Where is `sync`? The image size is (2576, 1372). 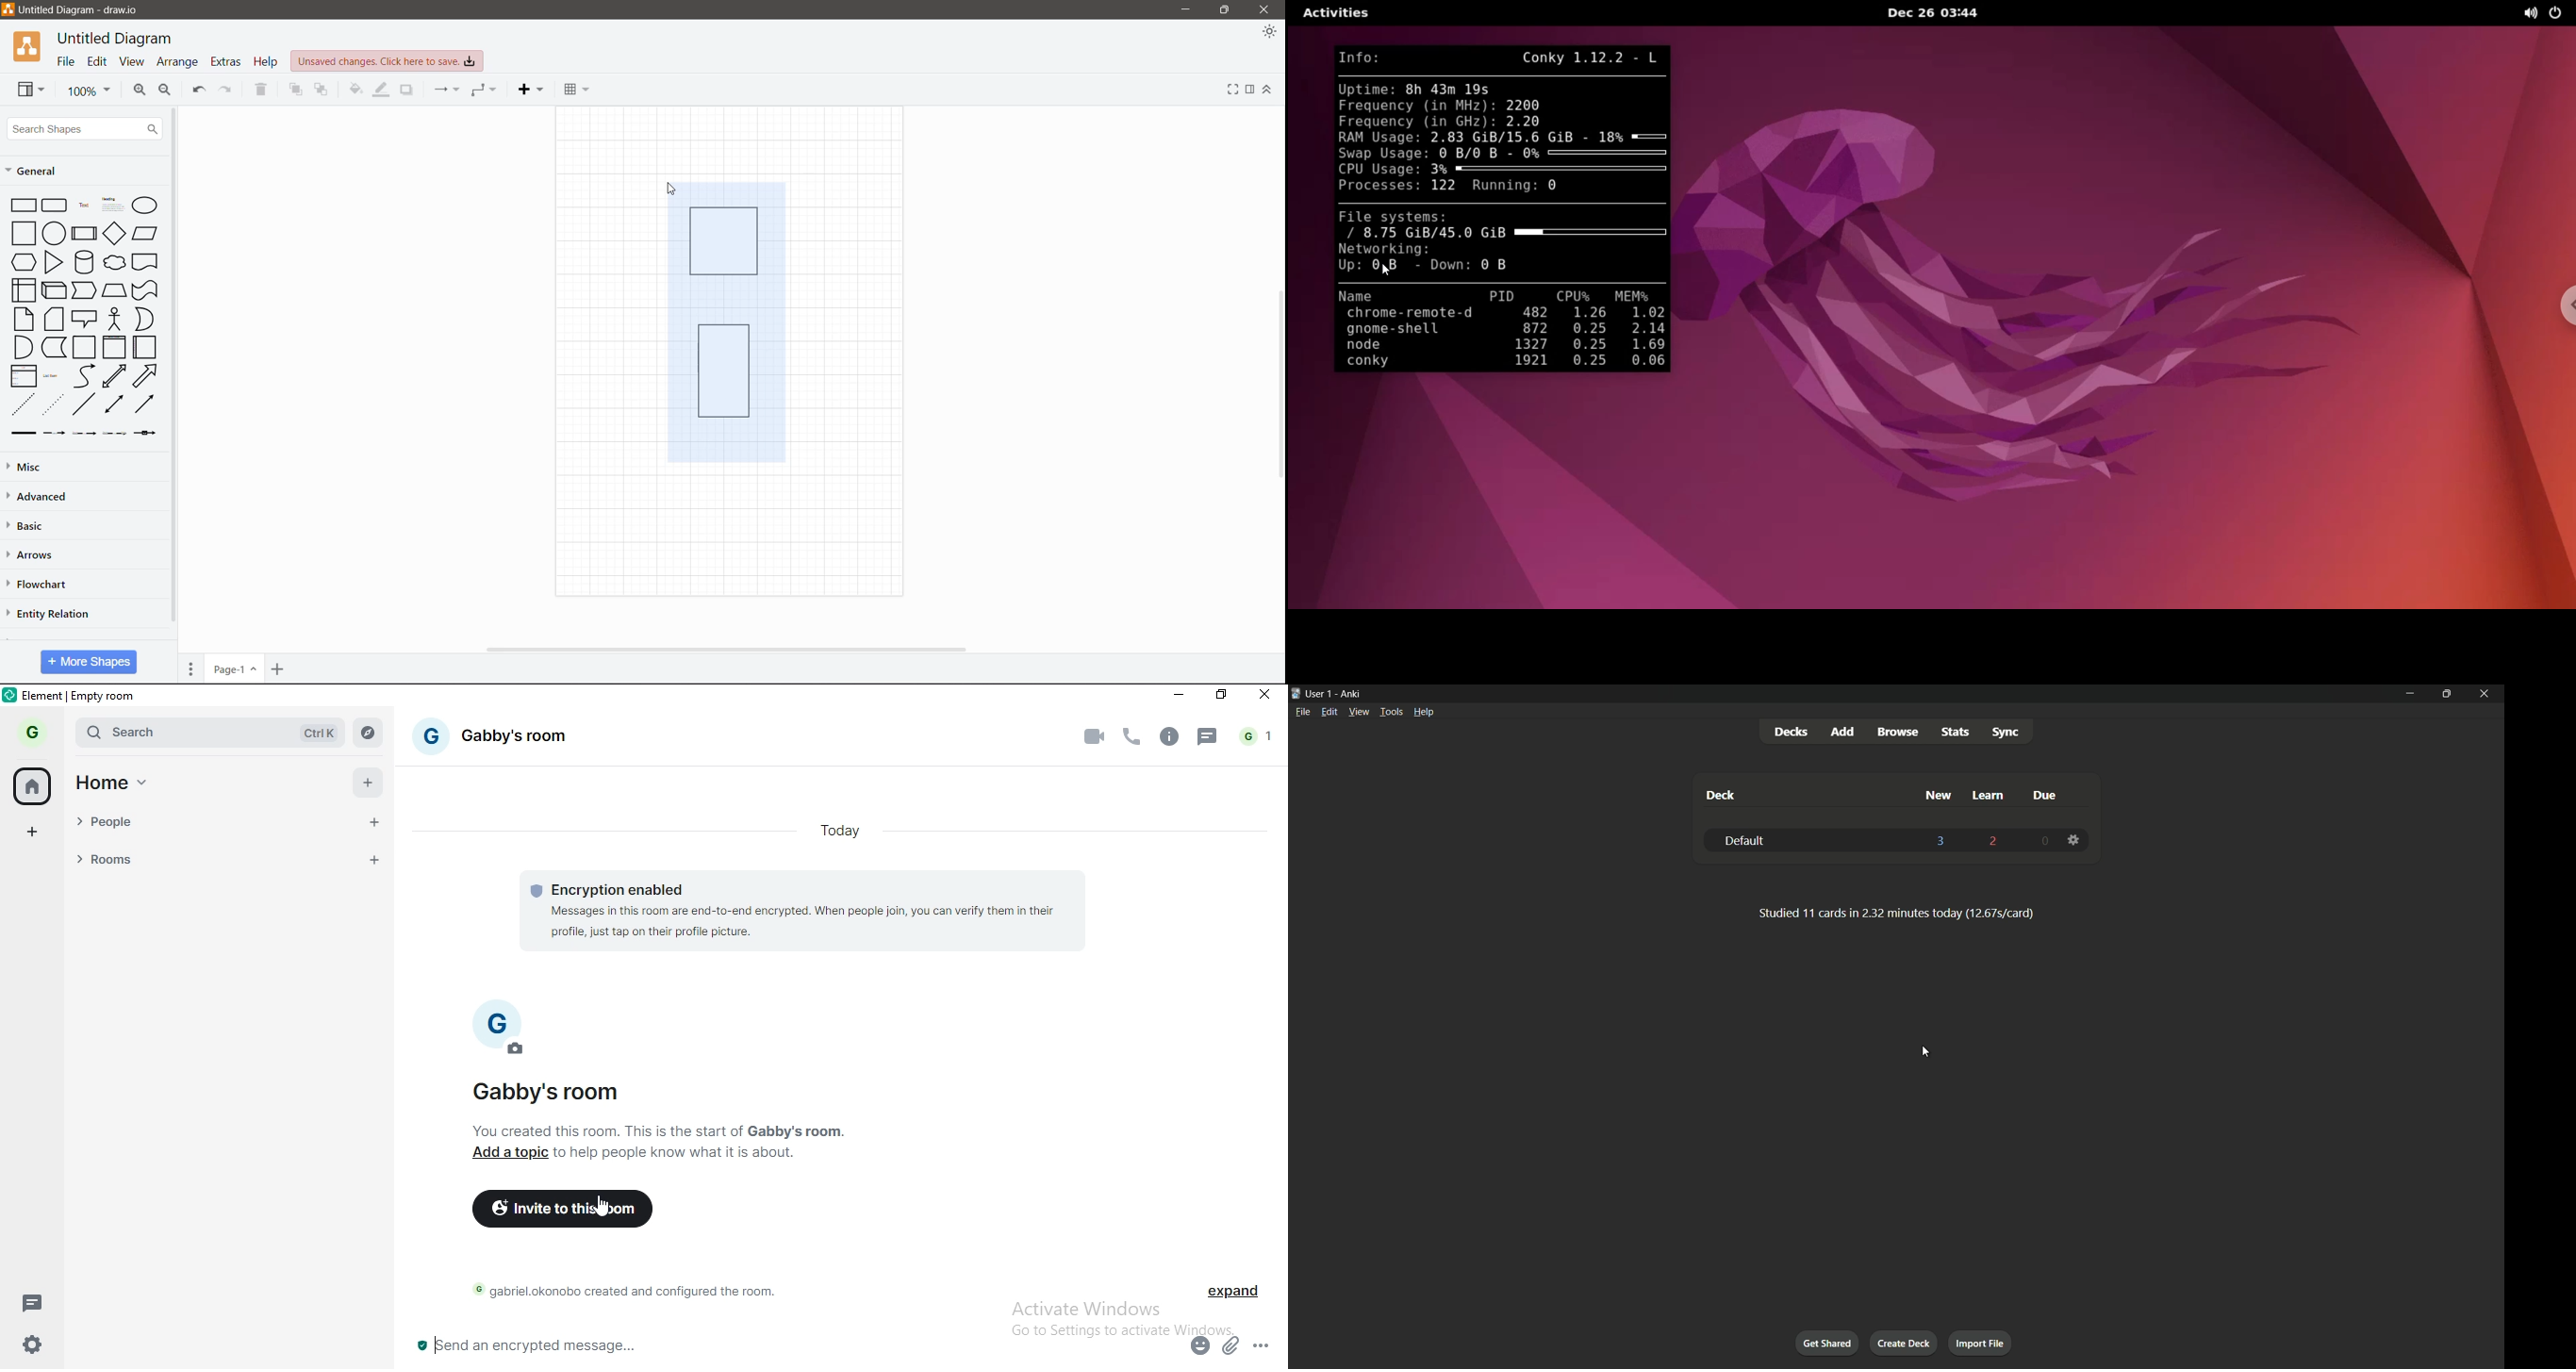
sync is located at coordinates (2006, 731).